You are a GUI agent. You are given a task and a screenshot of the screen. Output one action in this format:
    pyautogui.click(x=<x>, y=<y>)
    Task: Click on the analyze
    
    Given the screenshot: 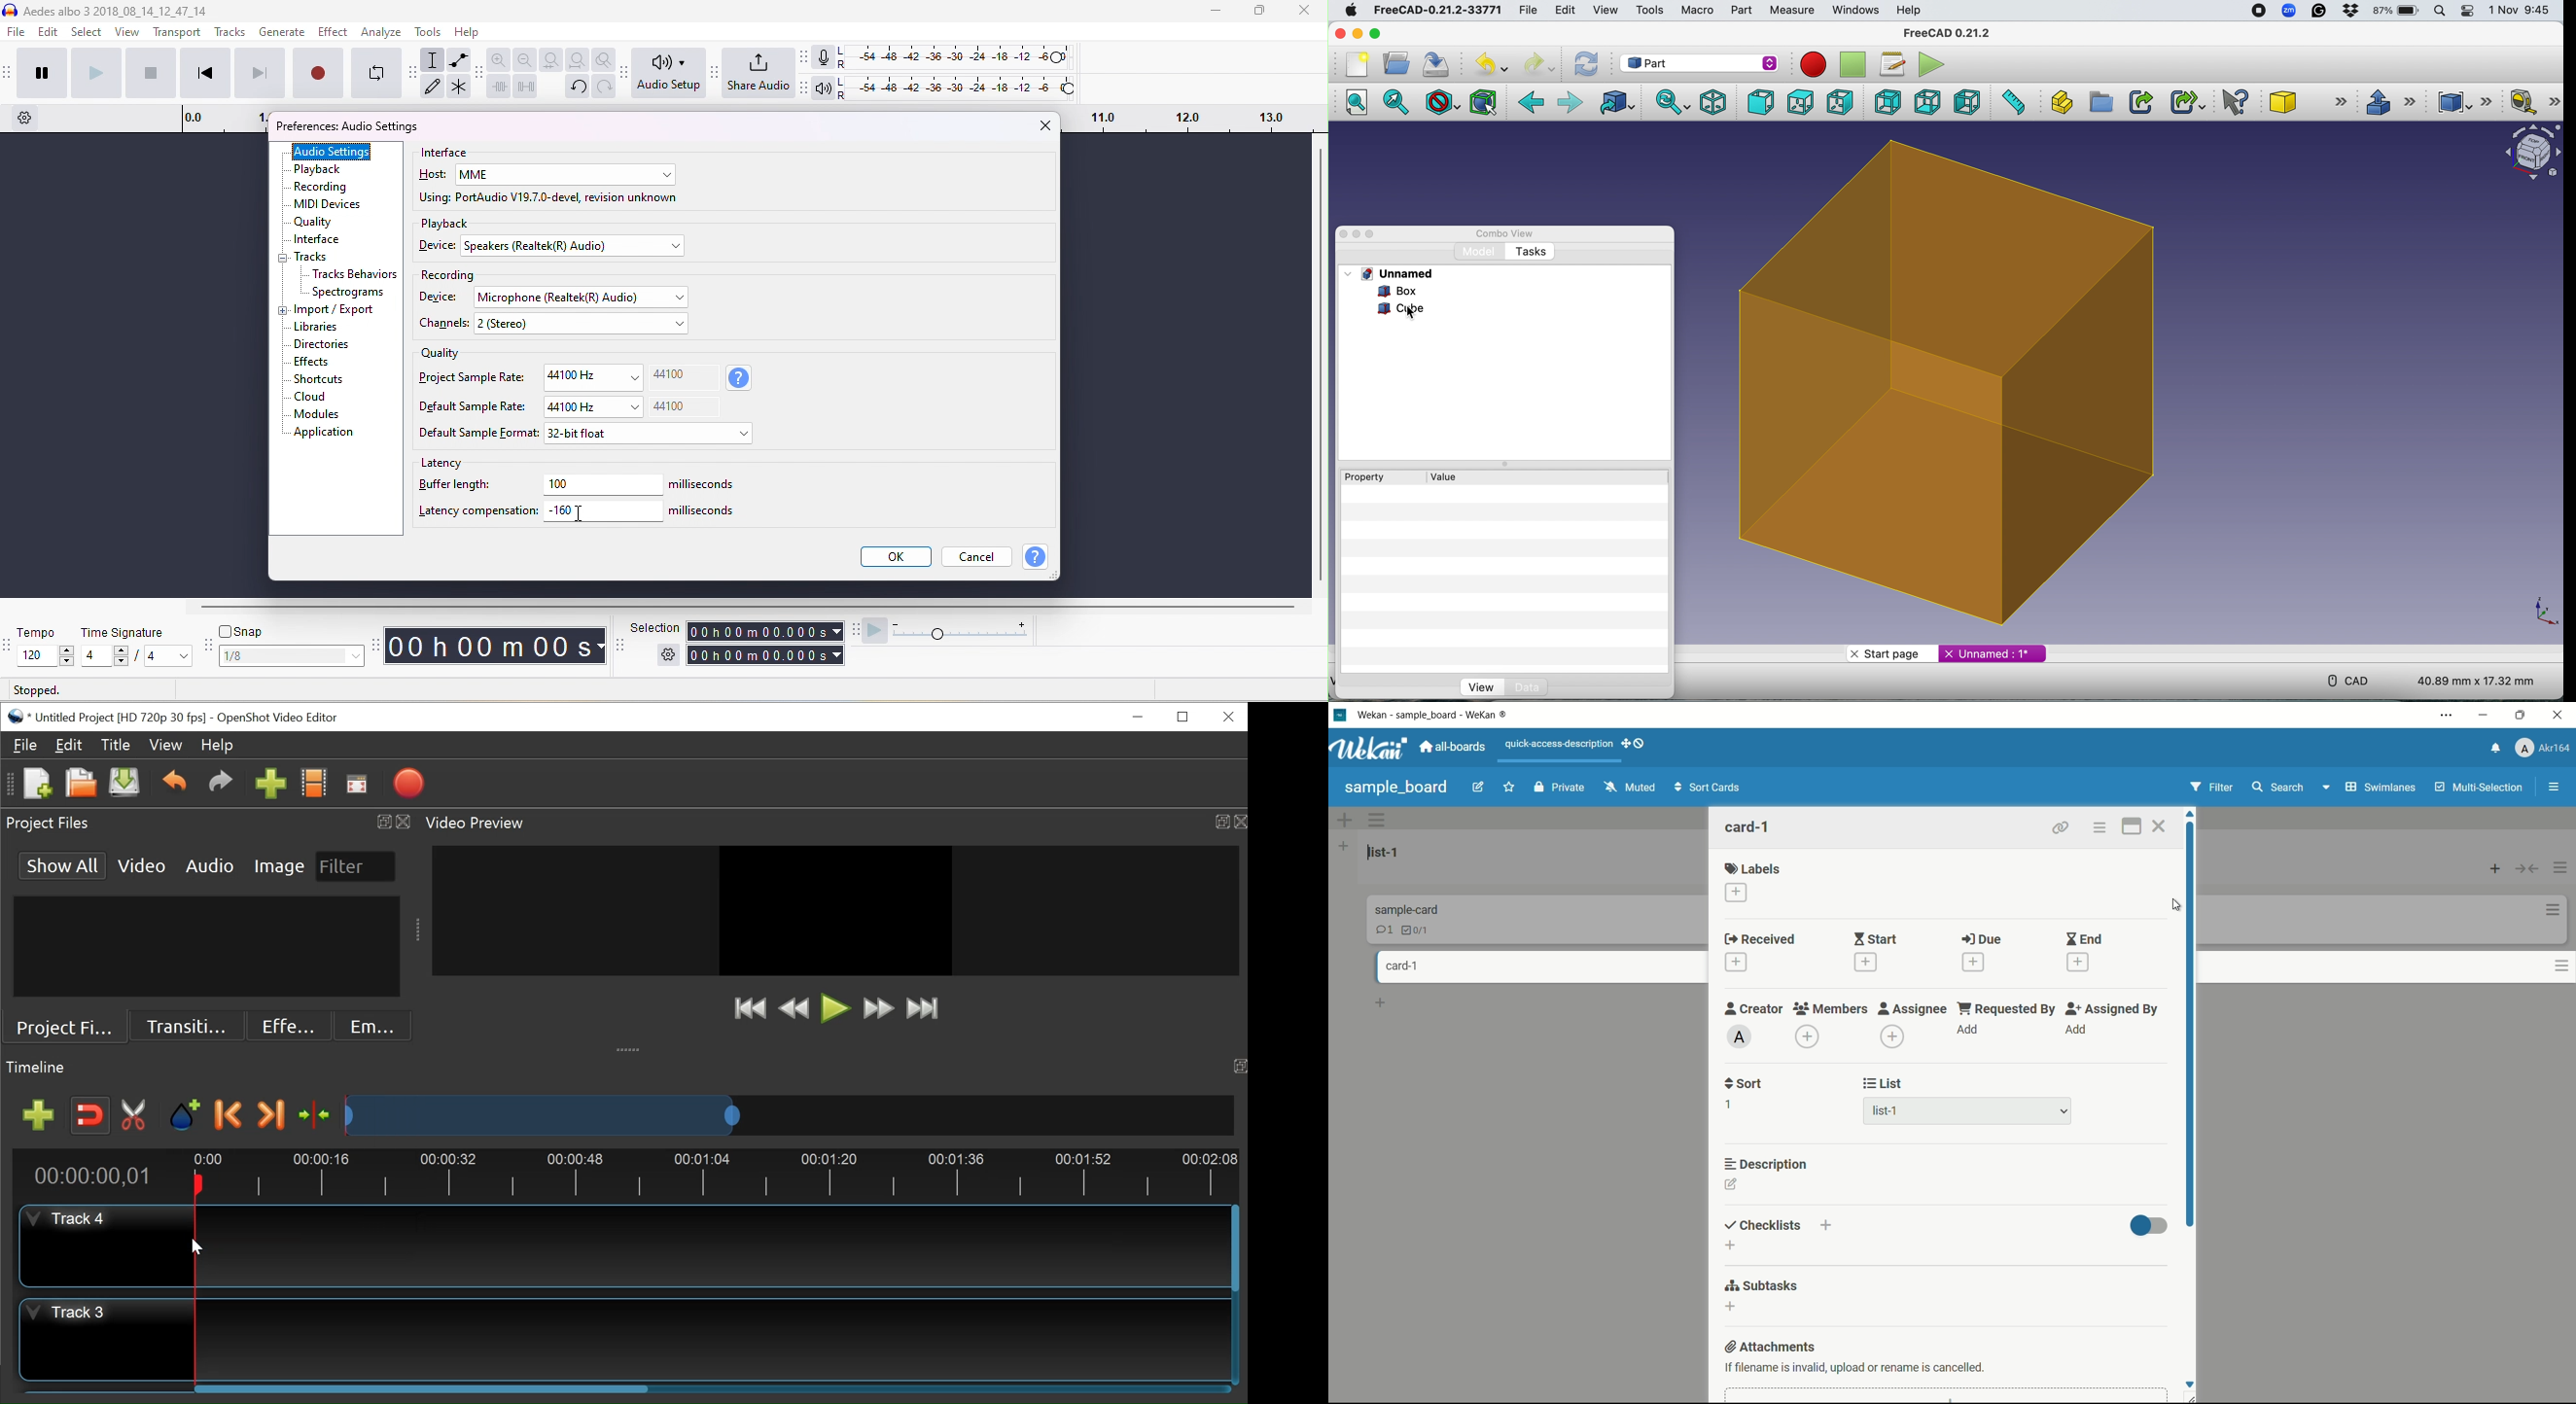 What is the action you would take?
    pyautogui.click(x=381, y=31)
    